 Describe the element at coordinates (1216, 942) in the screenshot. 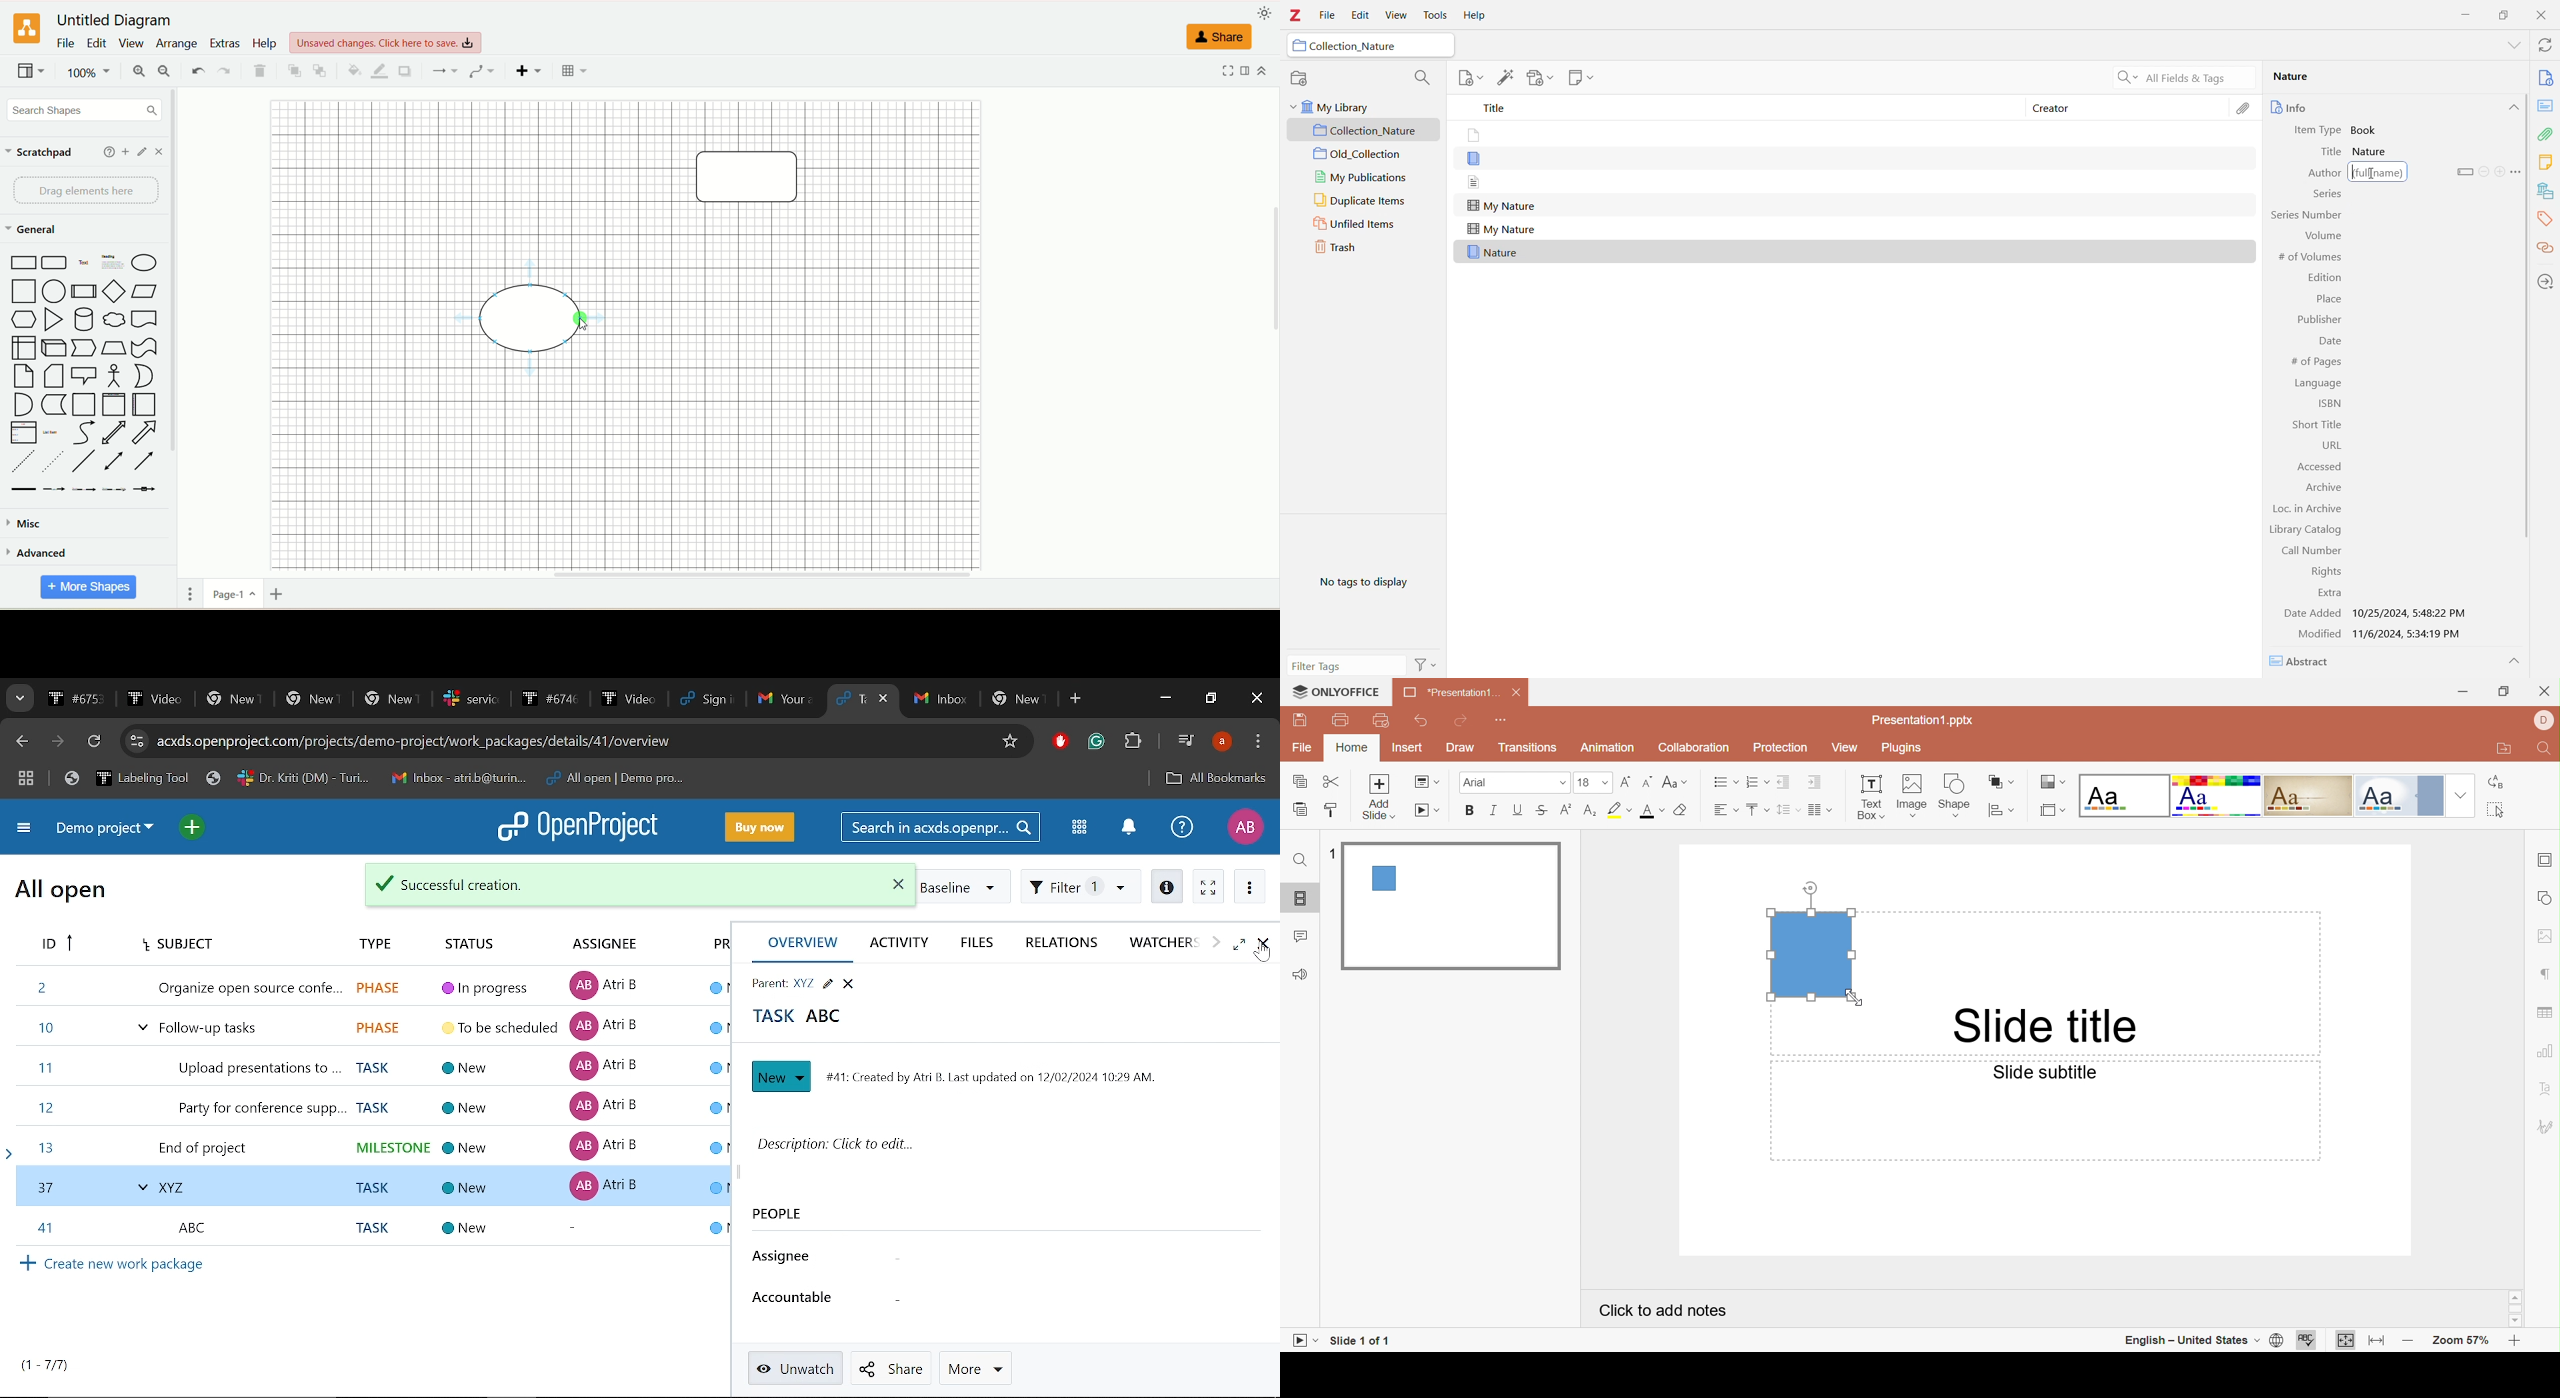

I see `Move right` at that location.